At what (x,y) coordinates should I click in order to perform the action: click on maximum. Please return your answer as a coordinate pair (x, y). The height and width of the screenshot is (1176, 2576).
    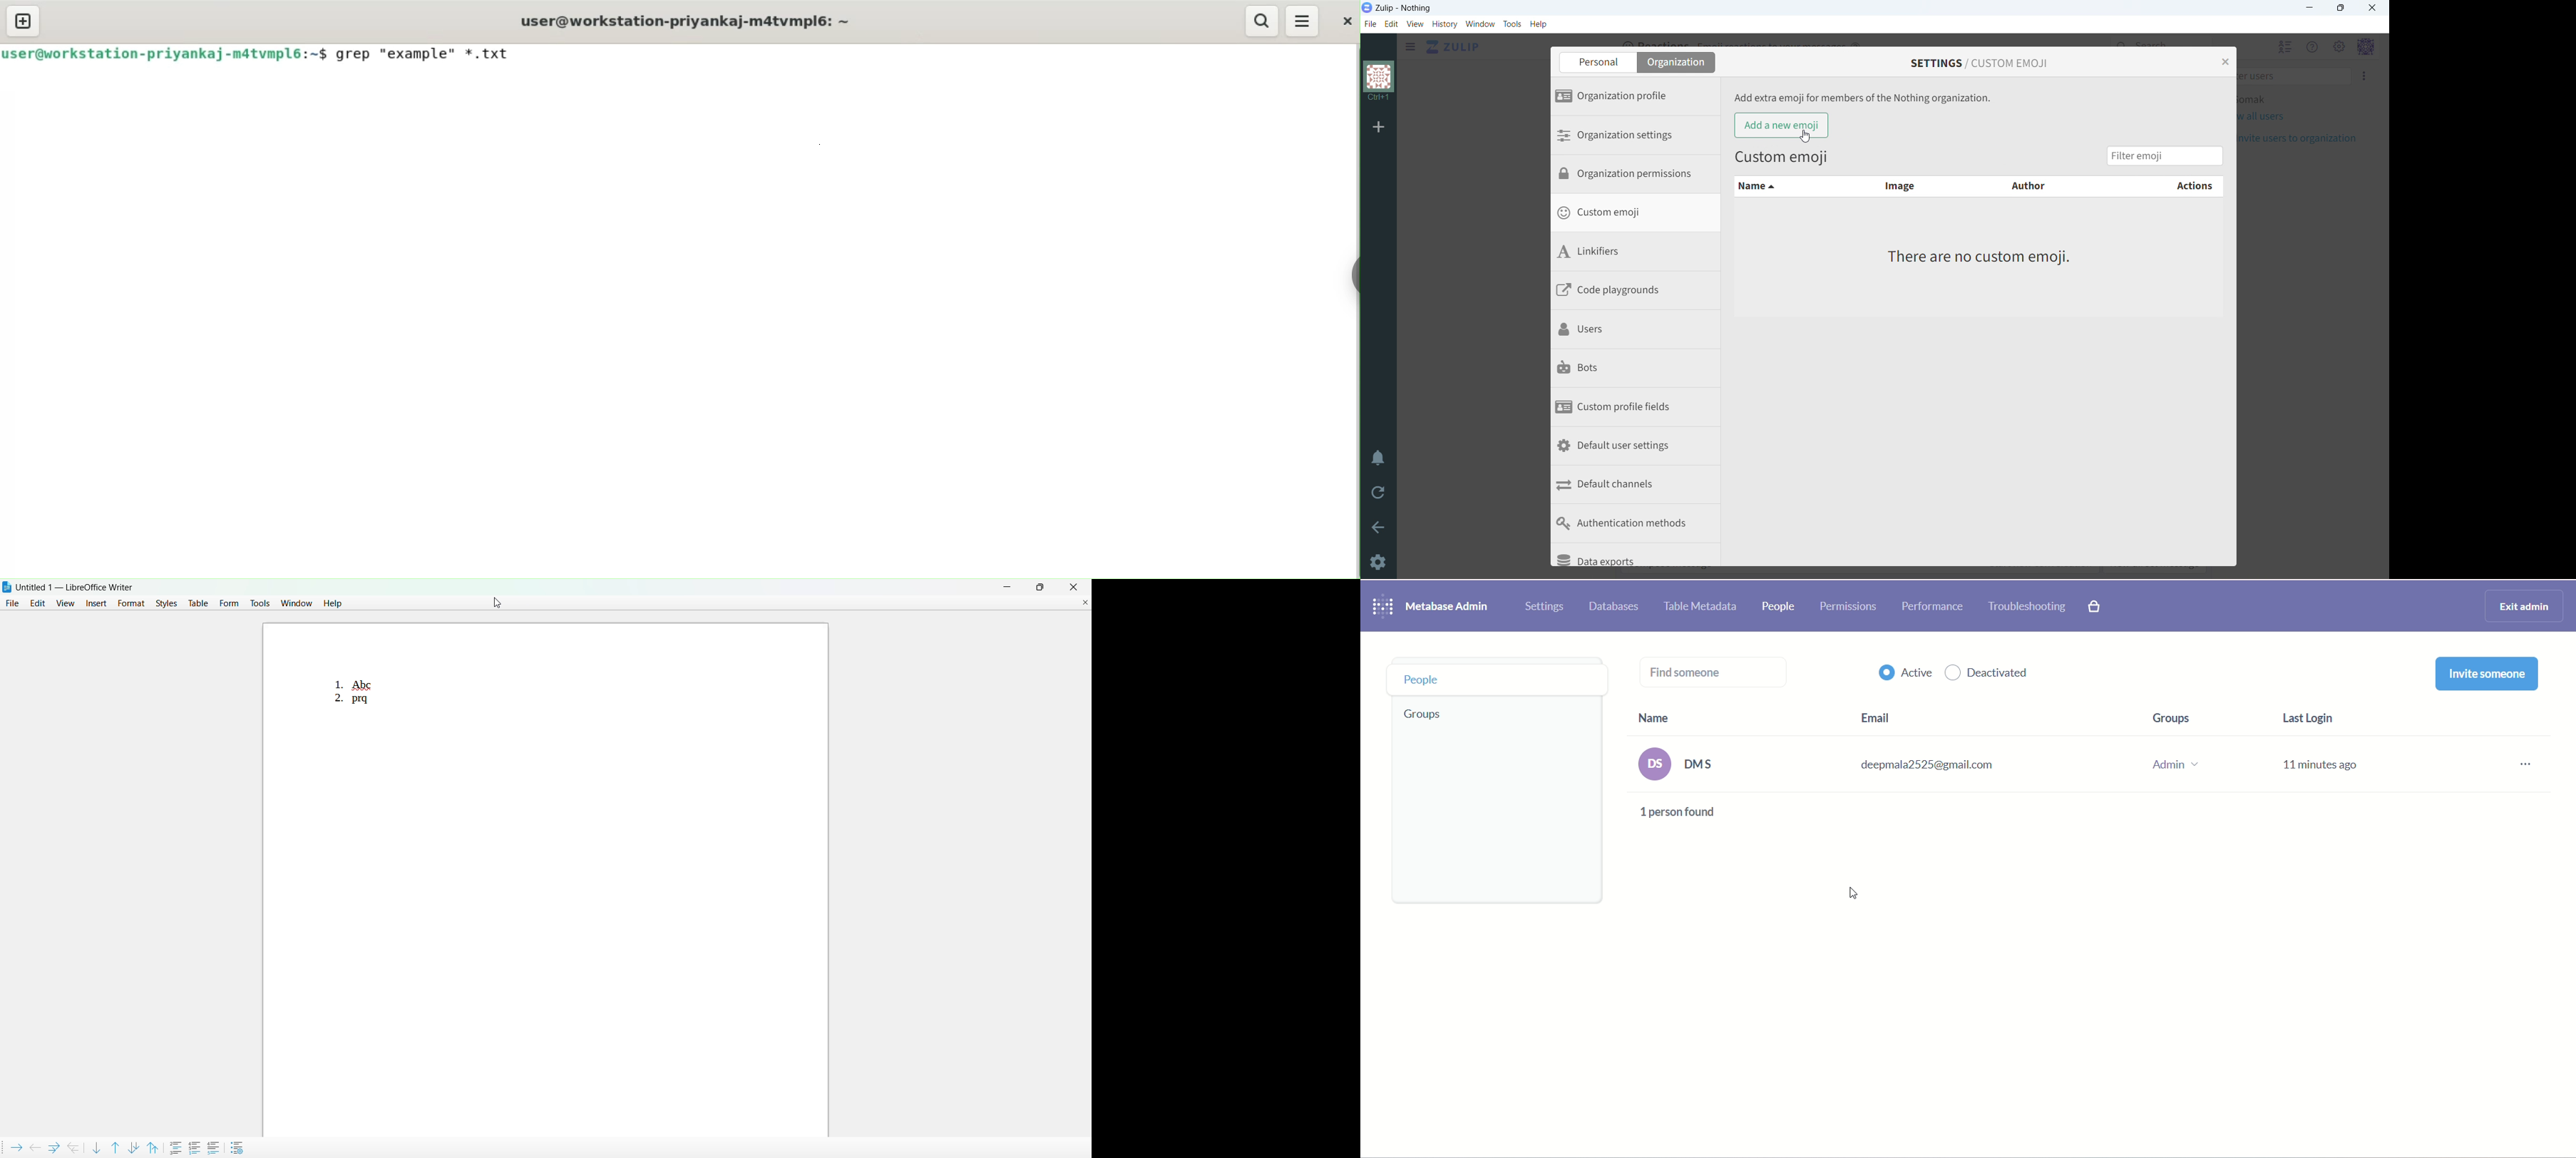
    Looking at the image, I should click on (1041, 586).